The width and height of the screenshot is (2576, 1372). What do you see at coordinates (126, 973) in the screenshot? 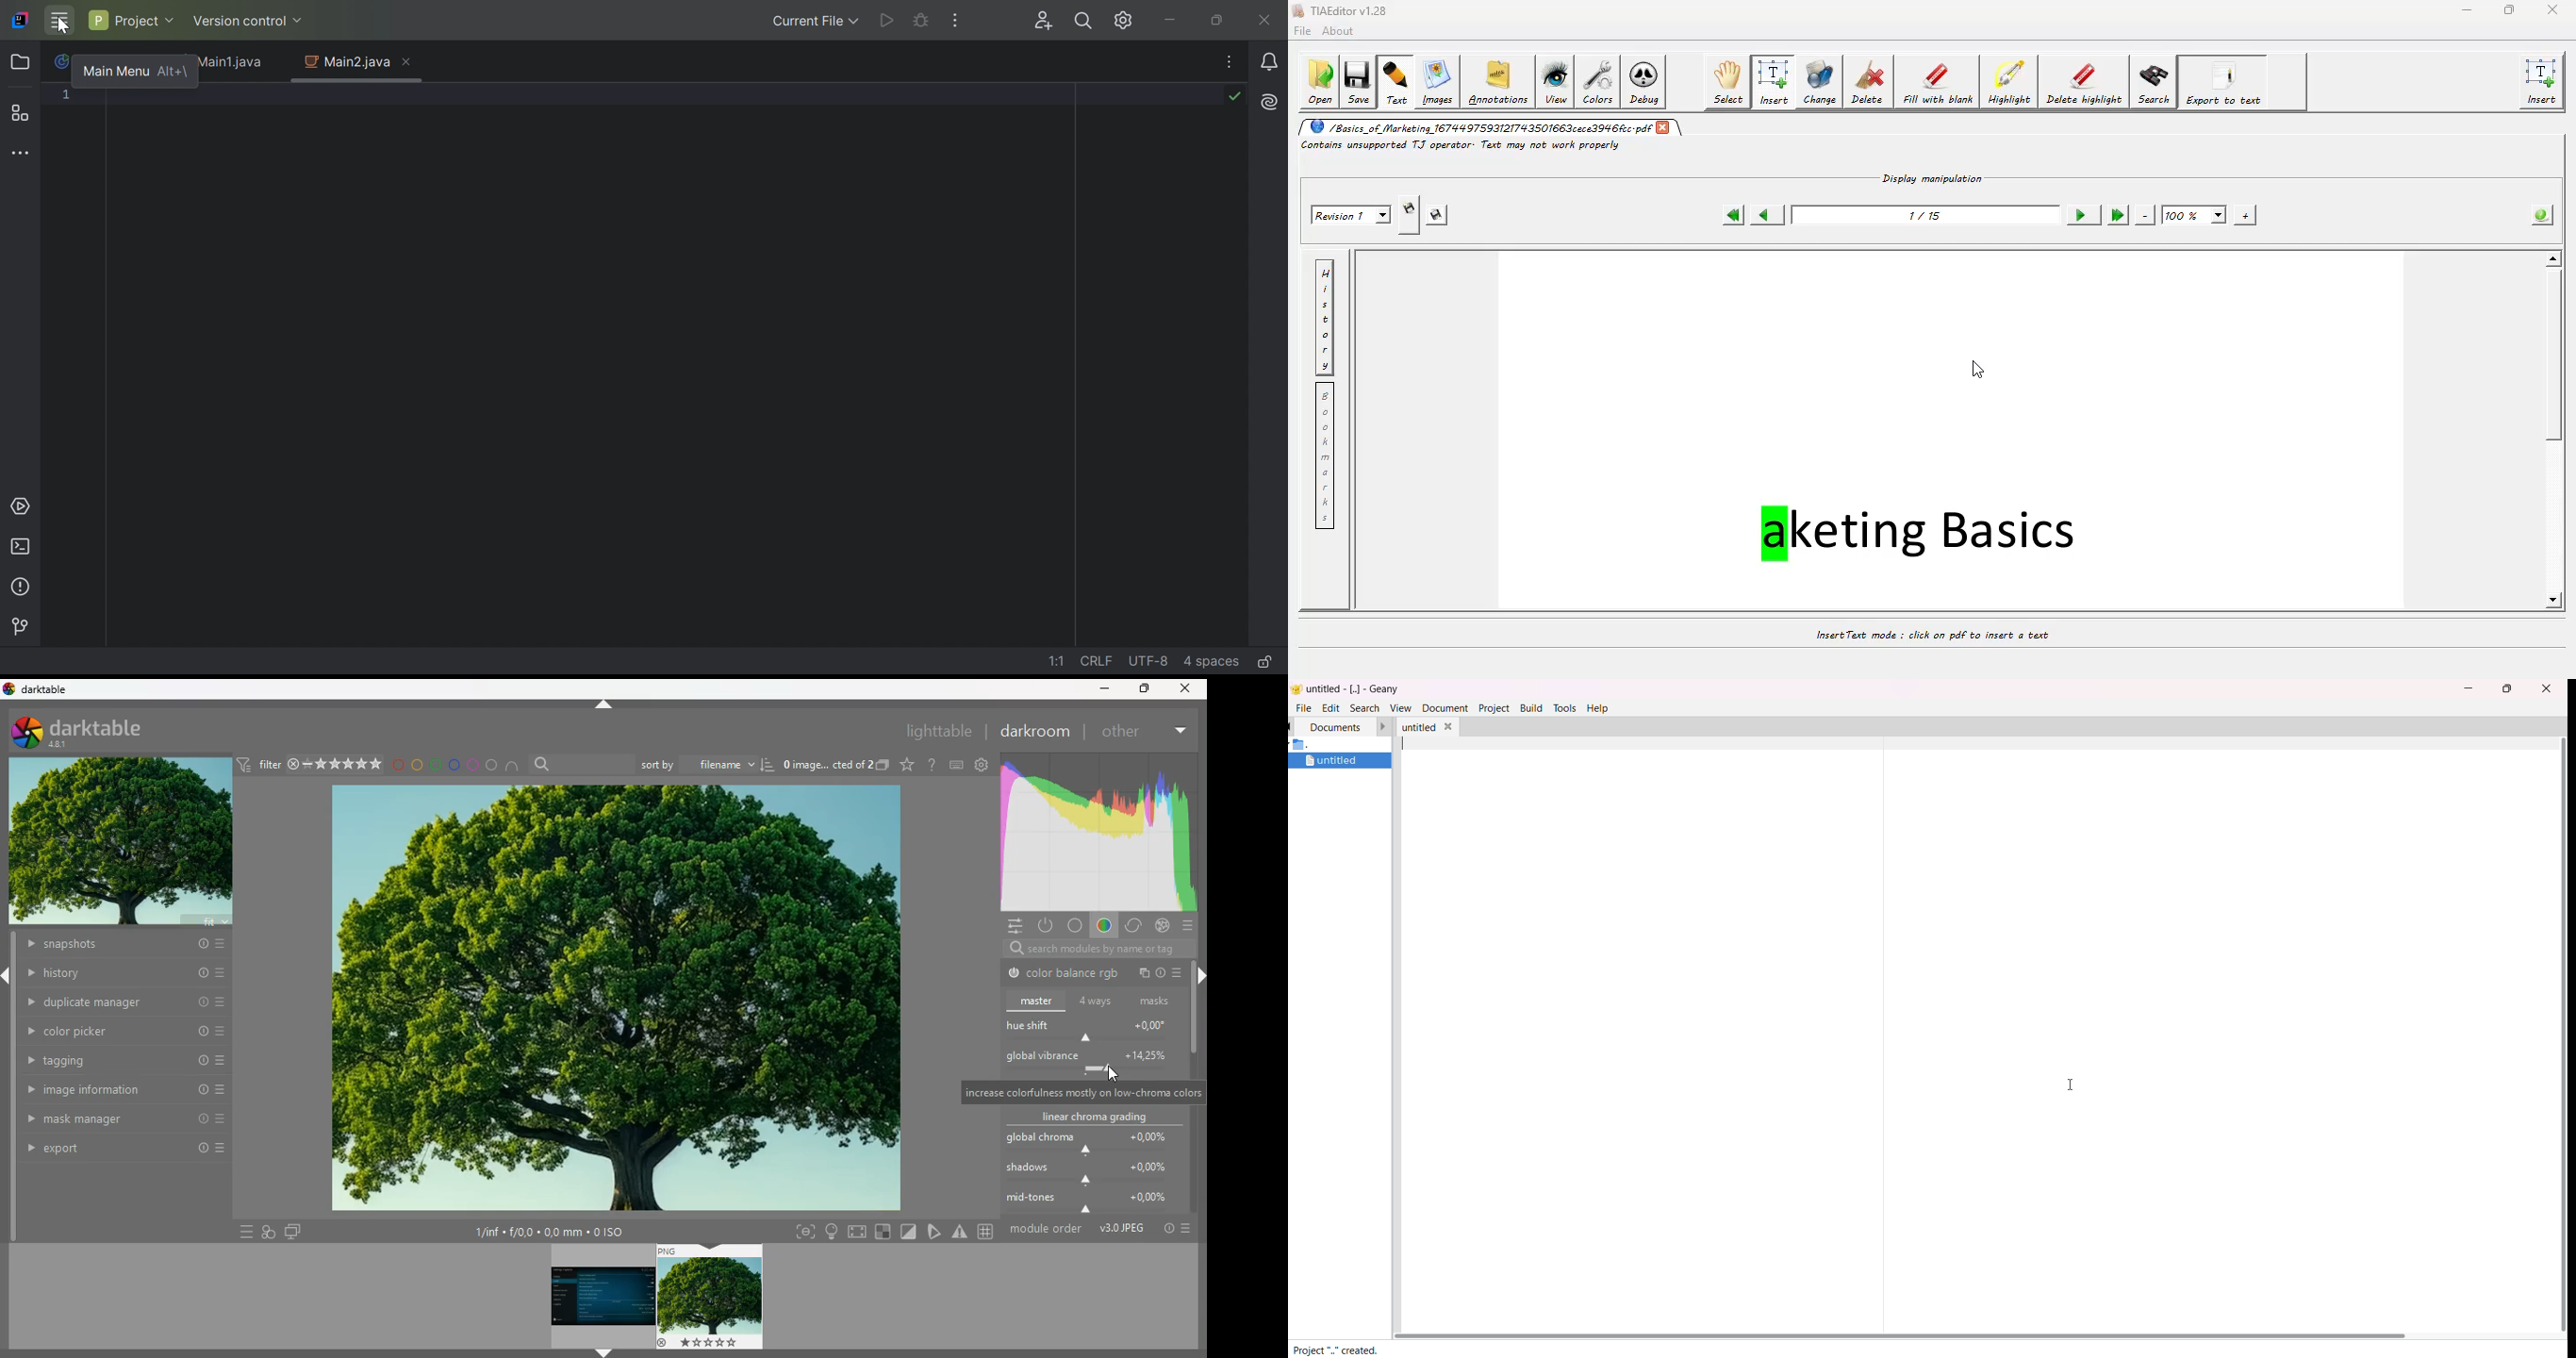
I see `history` at bounding box center [126, 973].